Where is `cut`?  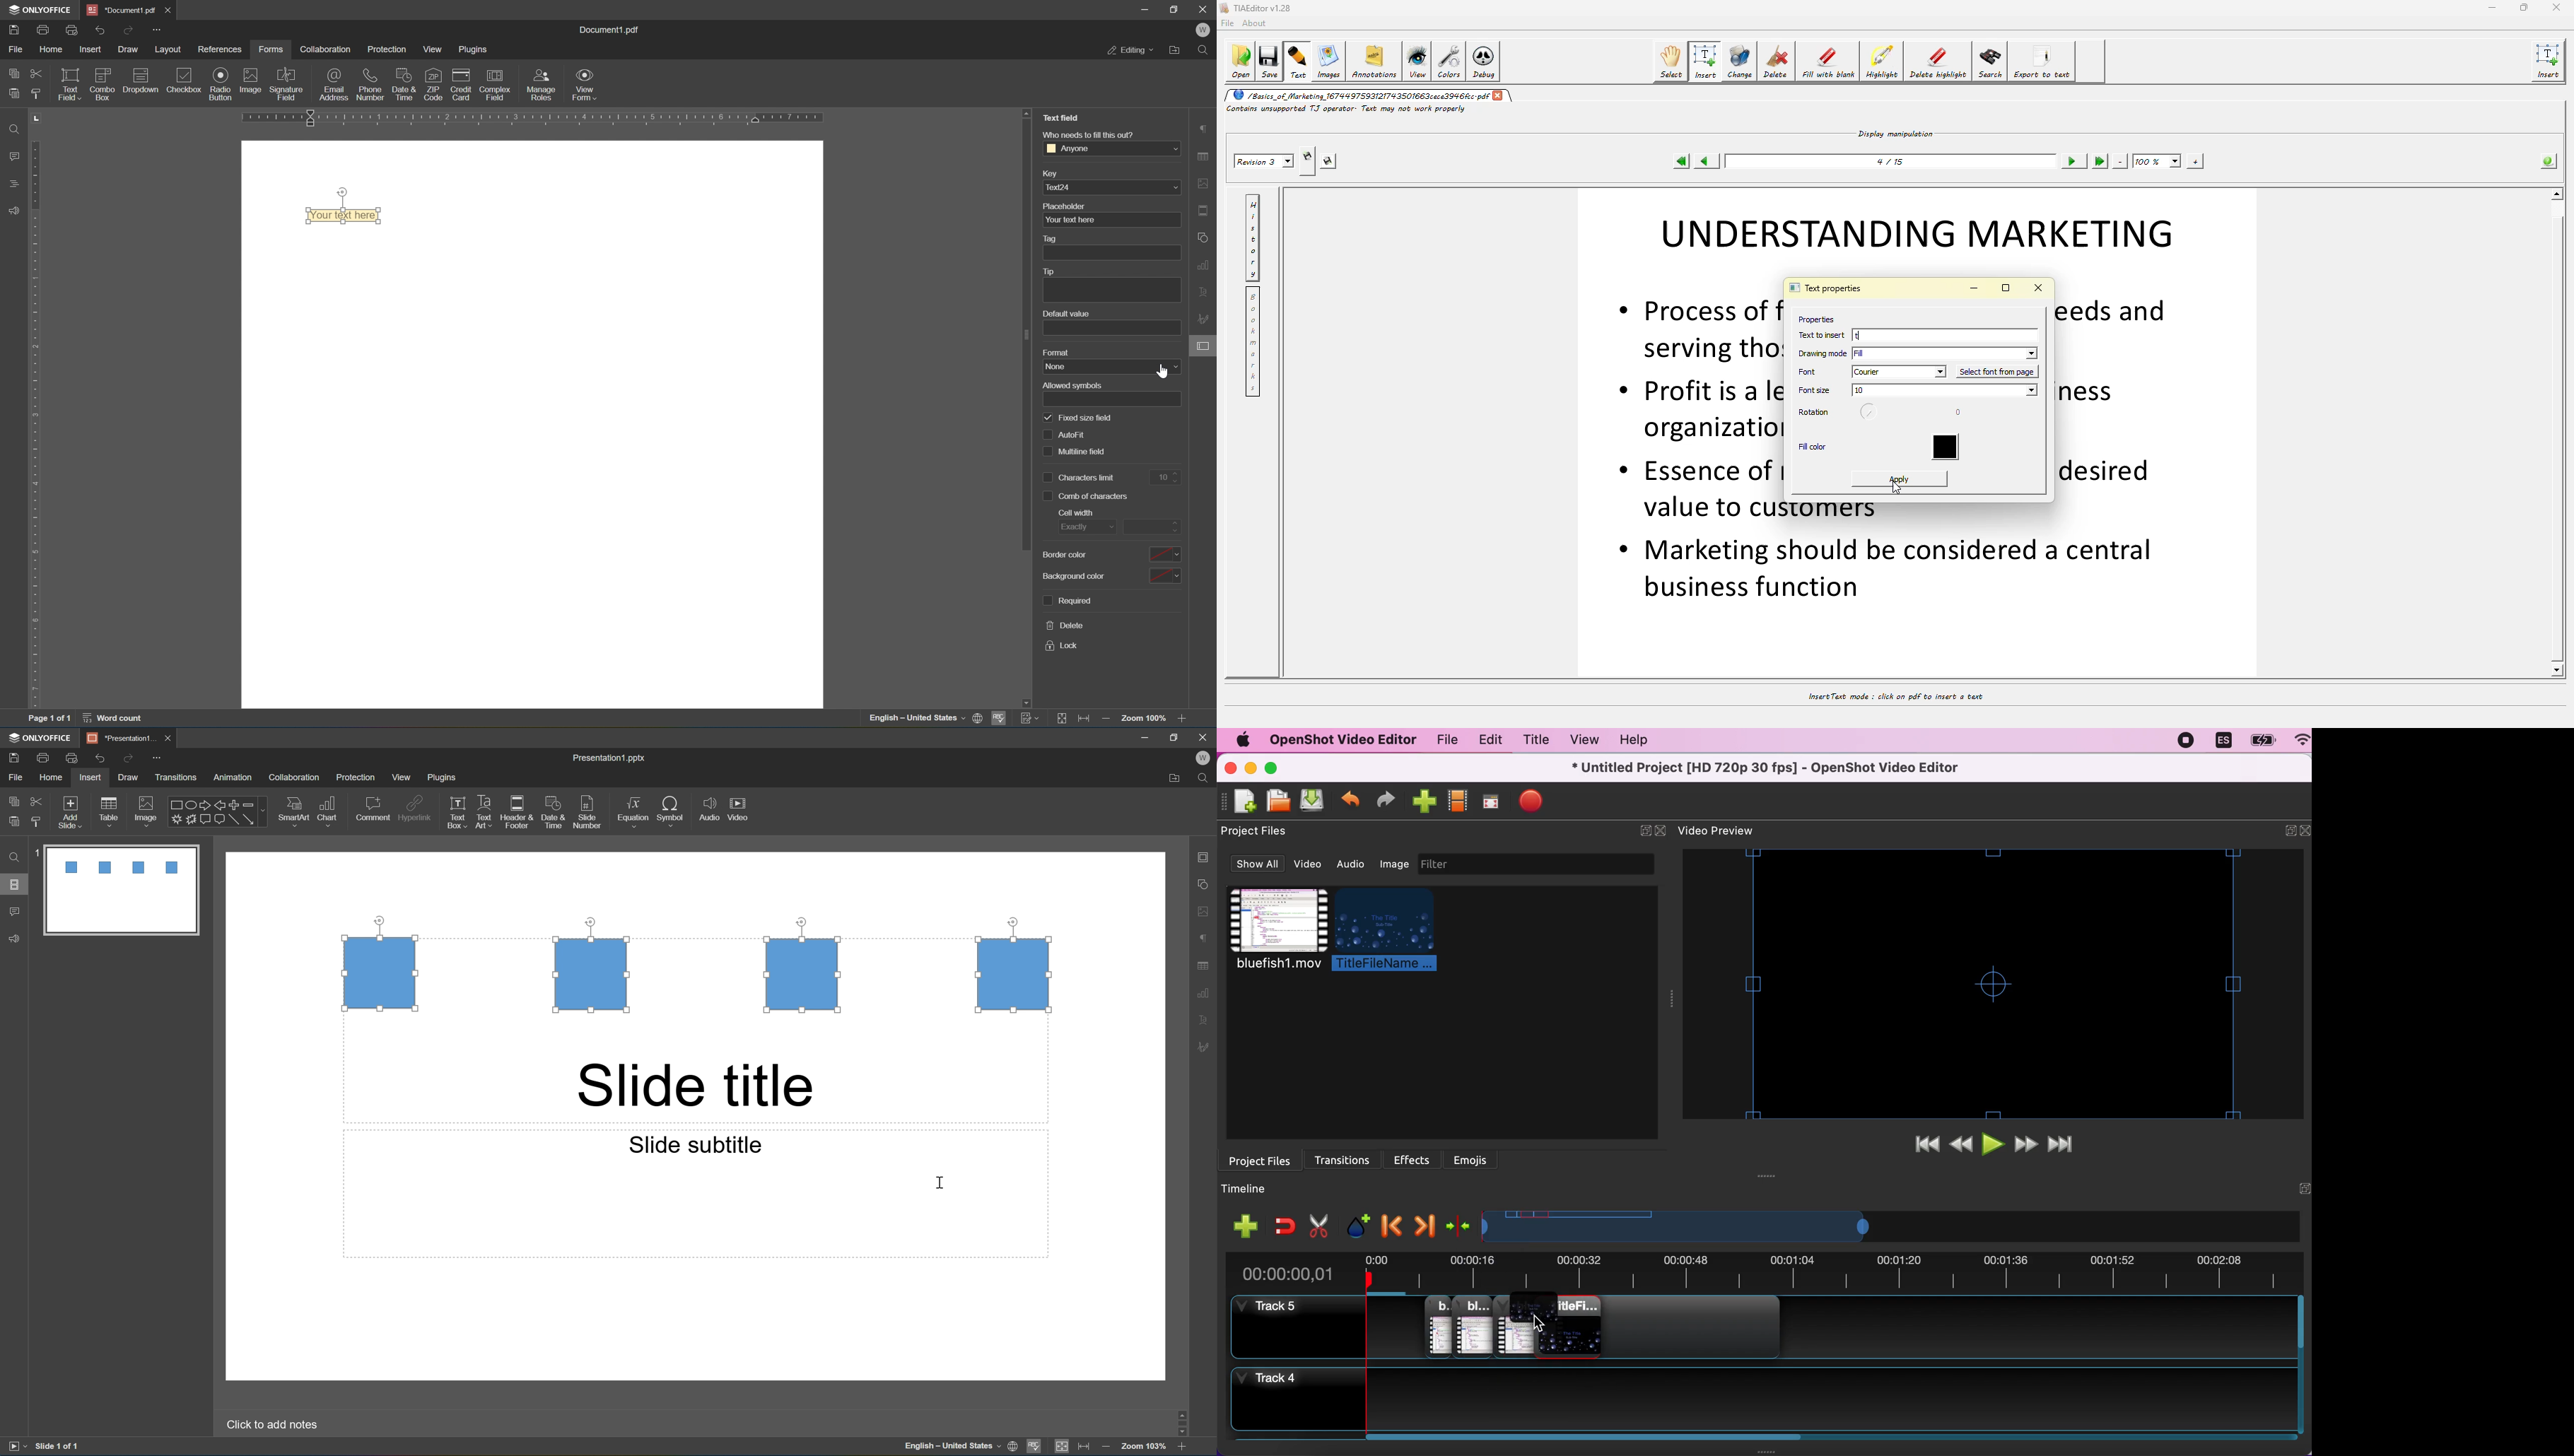
cut is located at coordinates (37, 75).